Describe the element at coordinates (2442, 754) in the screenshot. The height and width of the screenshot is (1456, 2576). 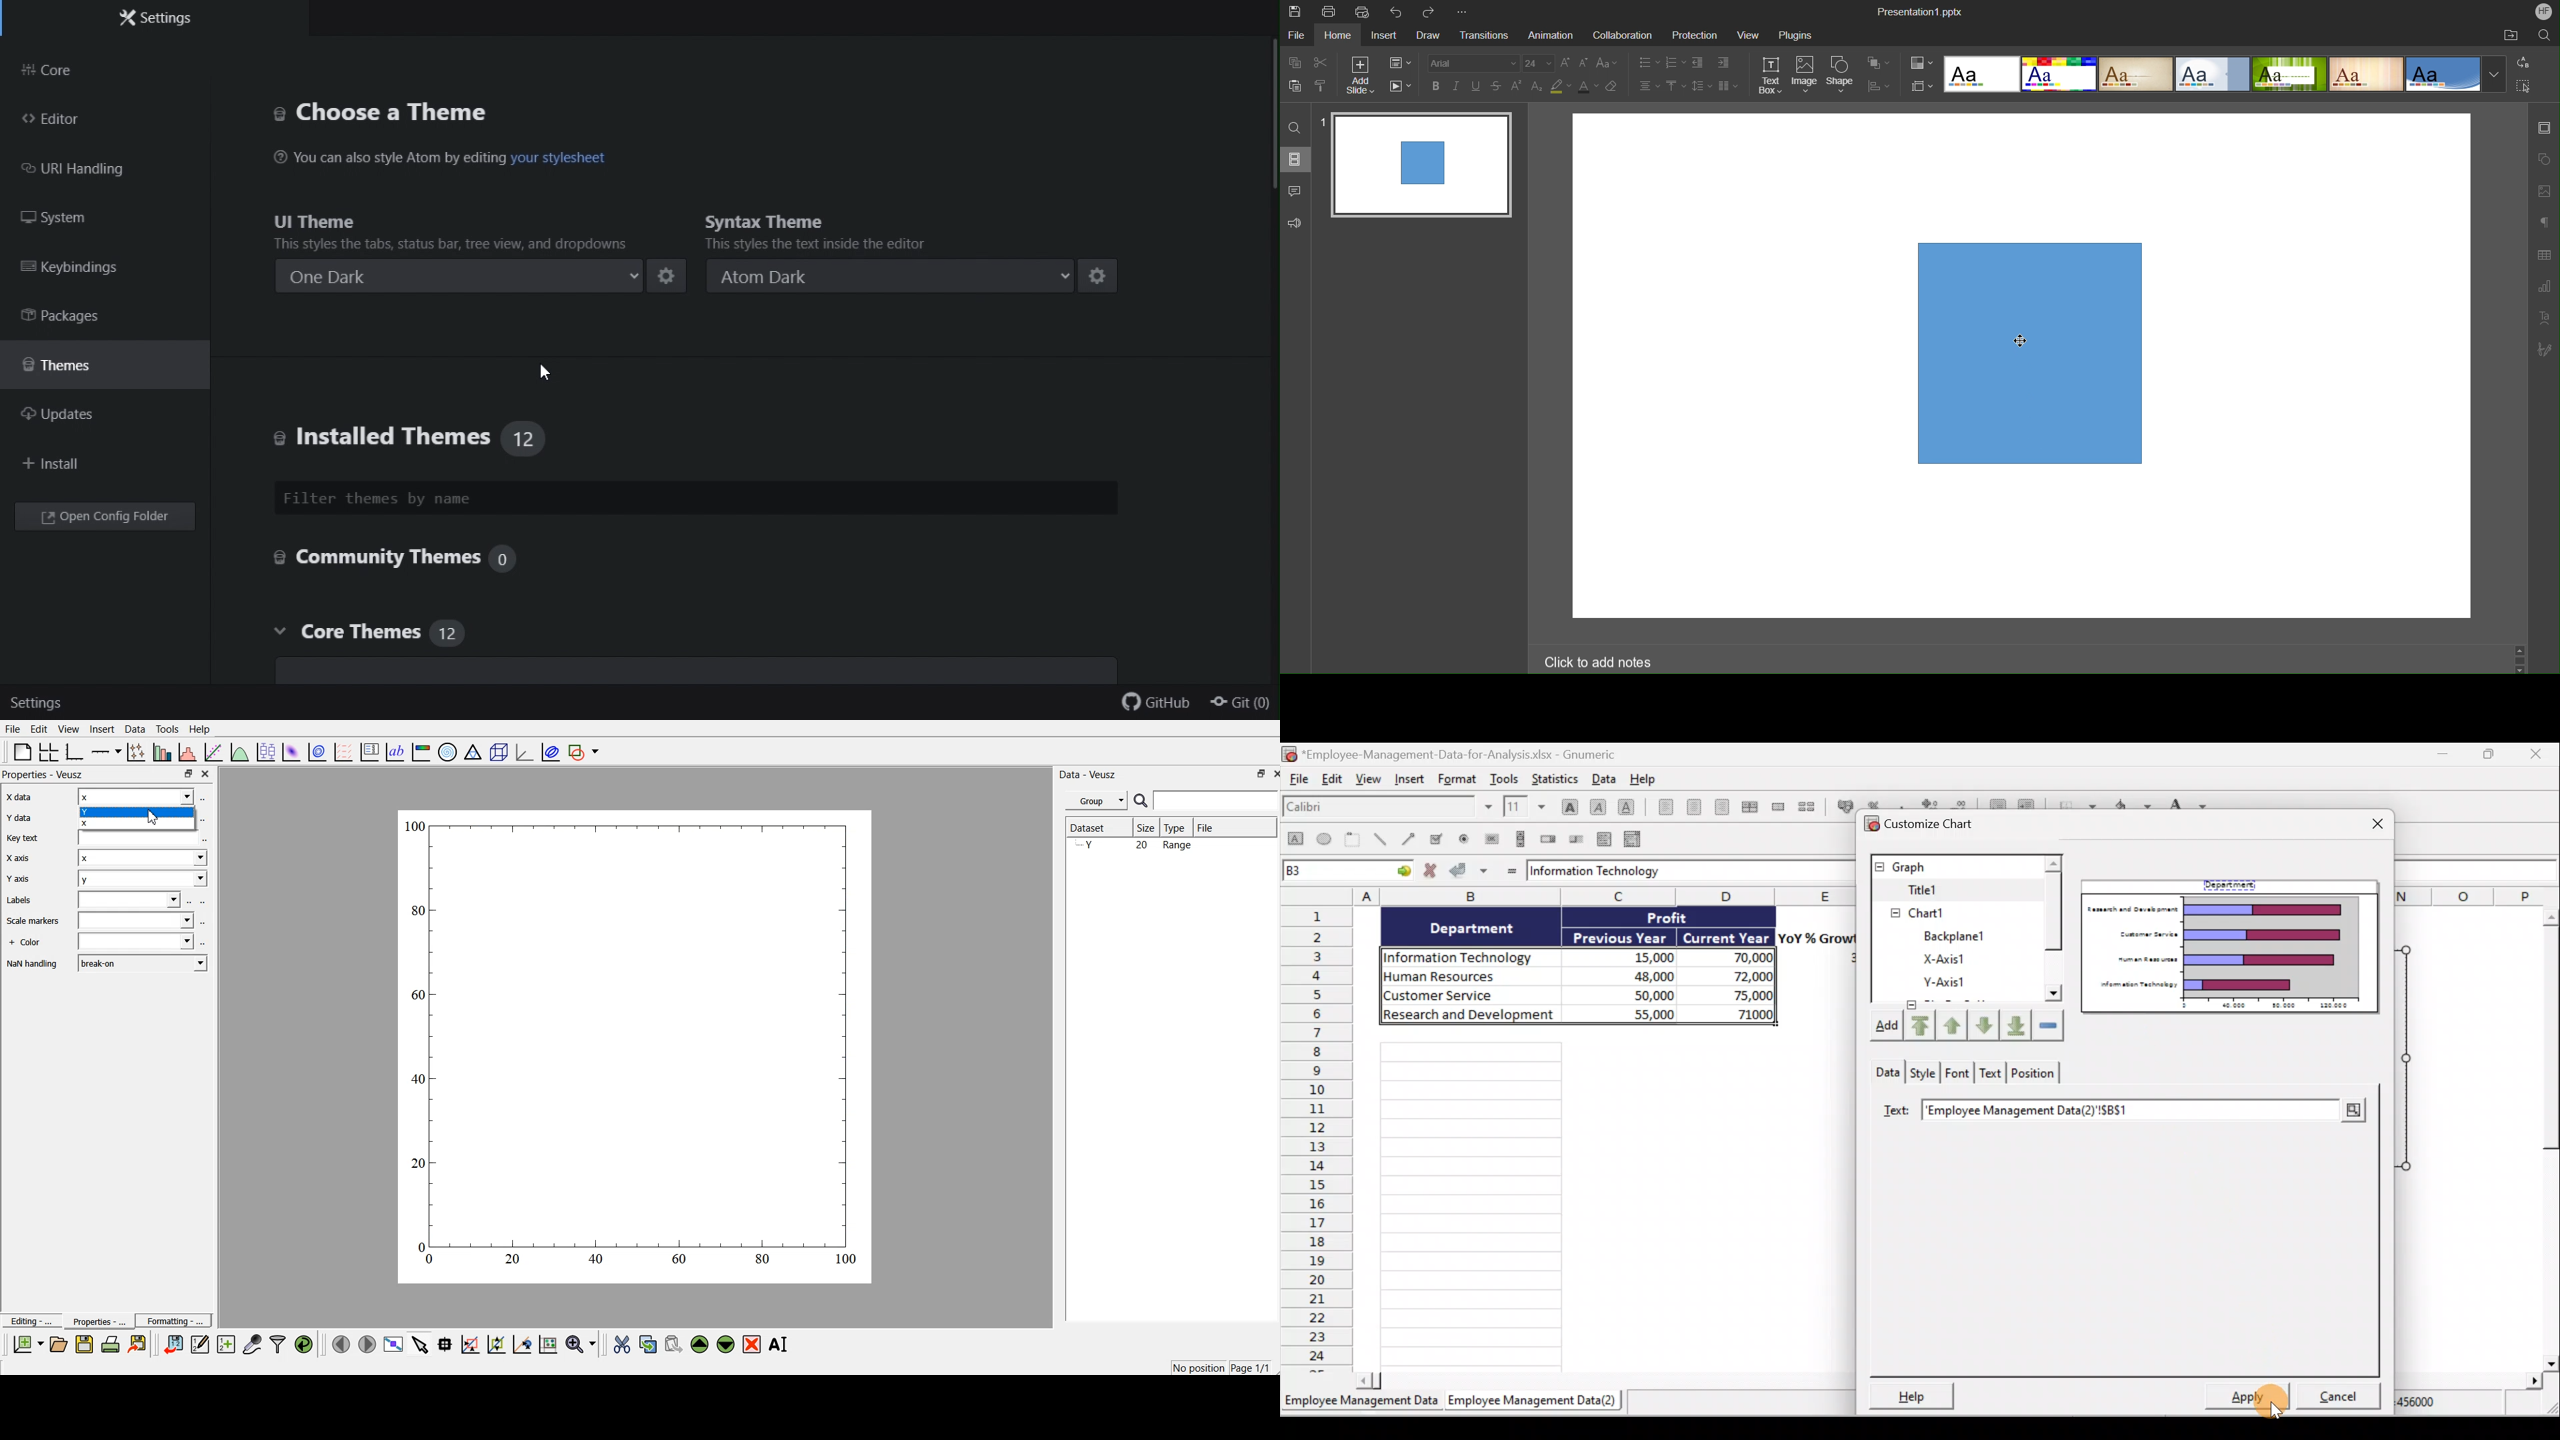
I see `Minimize` at that location.